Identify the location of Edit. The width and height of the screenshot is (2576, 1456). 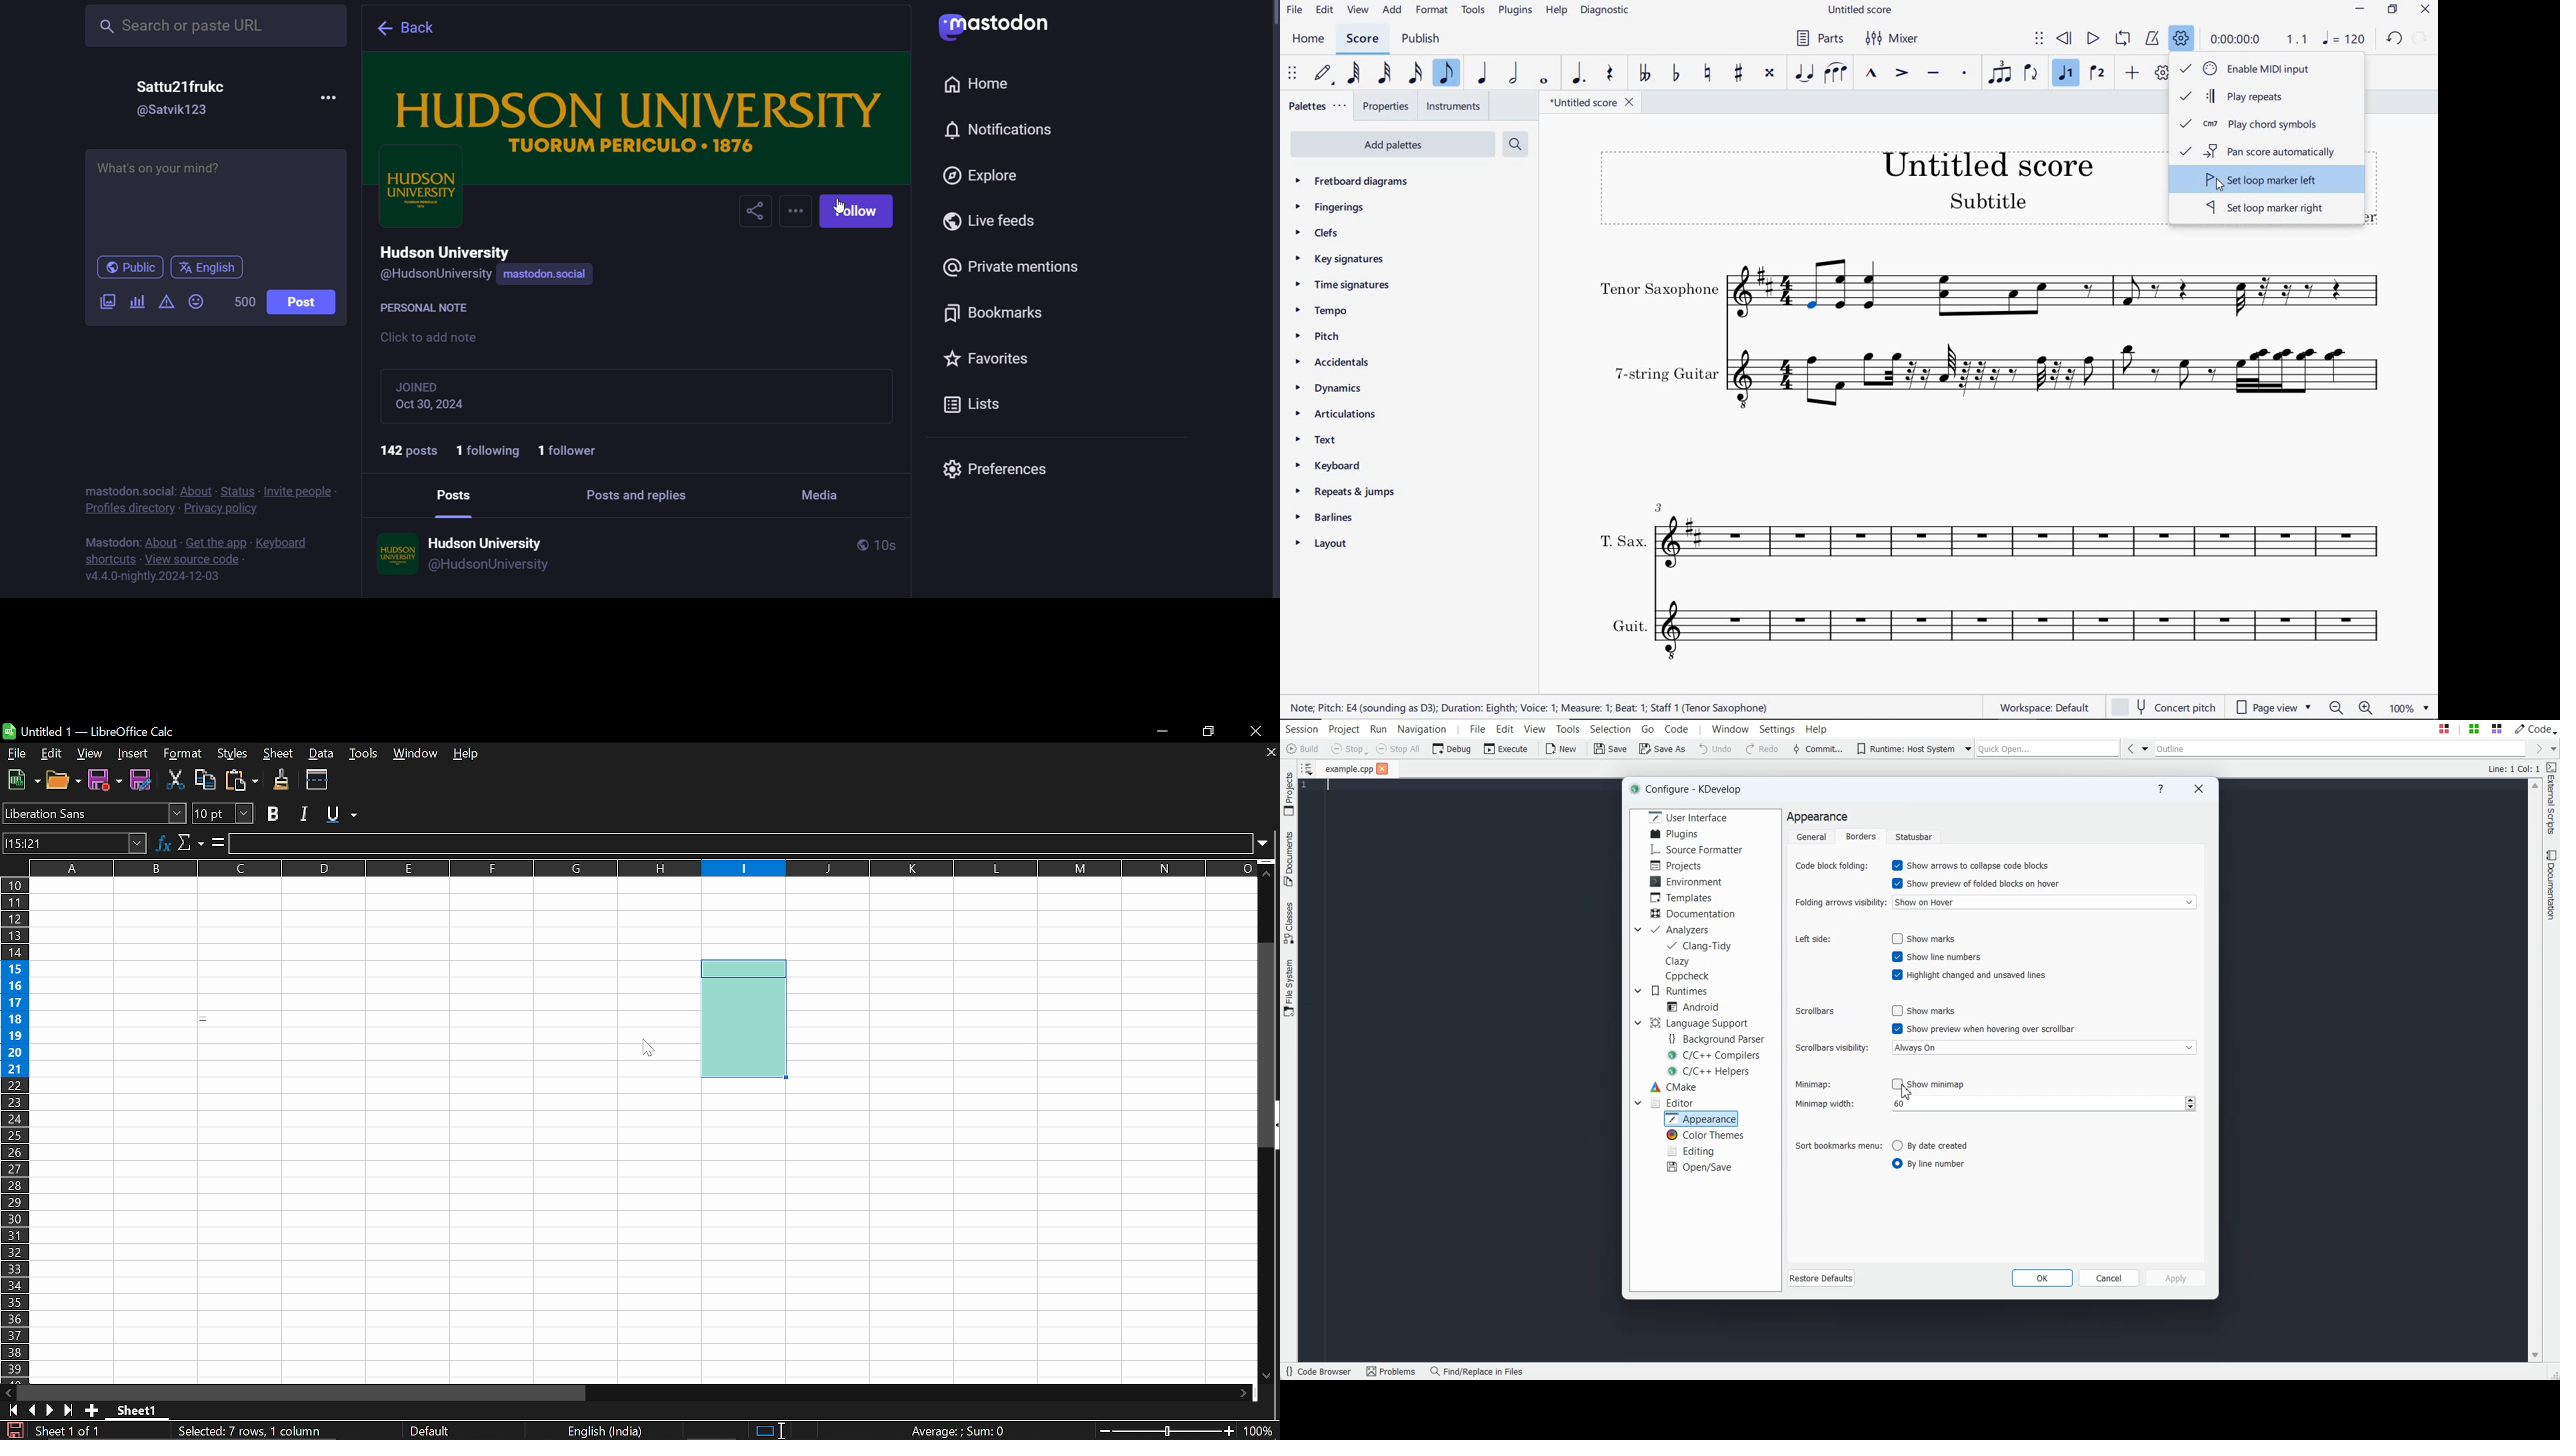
(50, 753).